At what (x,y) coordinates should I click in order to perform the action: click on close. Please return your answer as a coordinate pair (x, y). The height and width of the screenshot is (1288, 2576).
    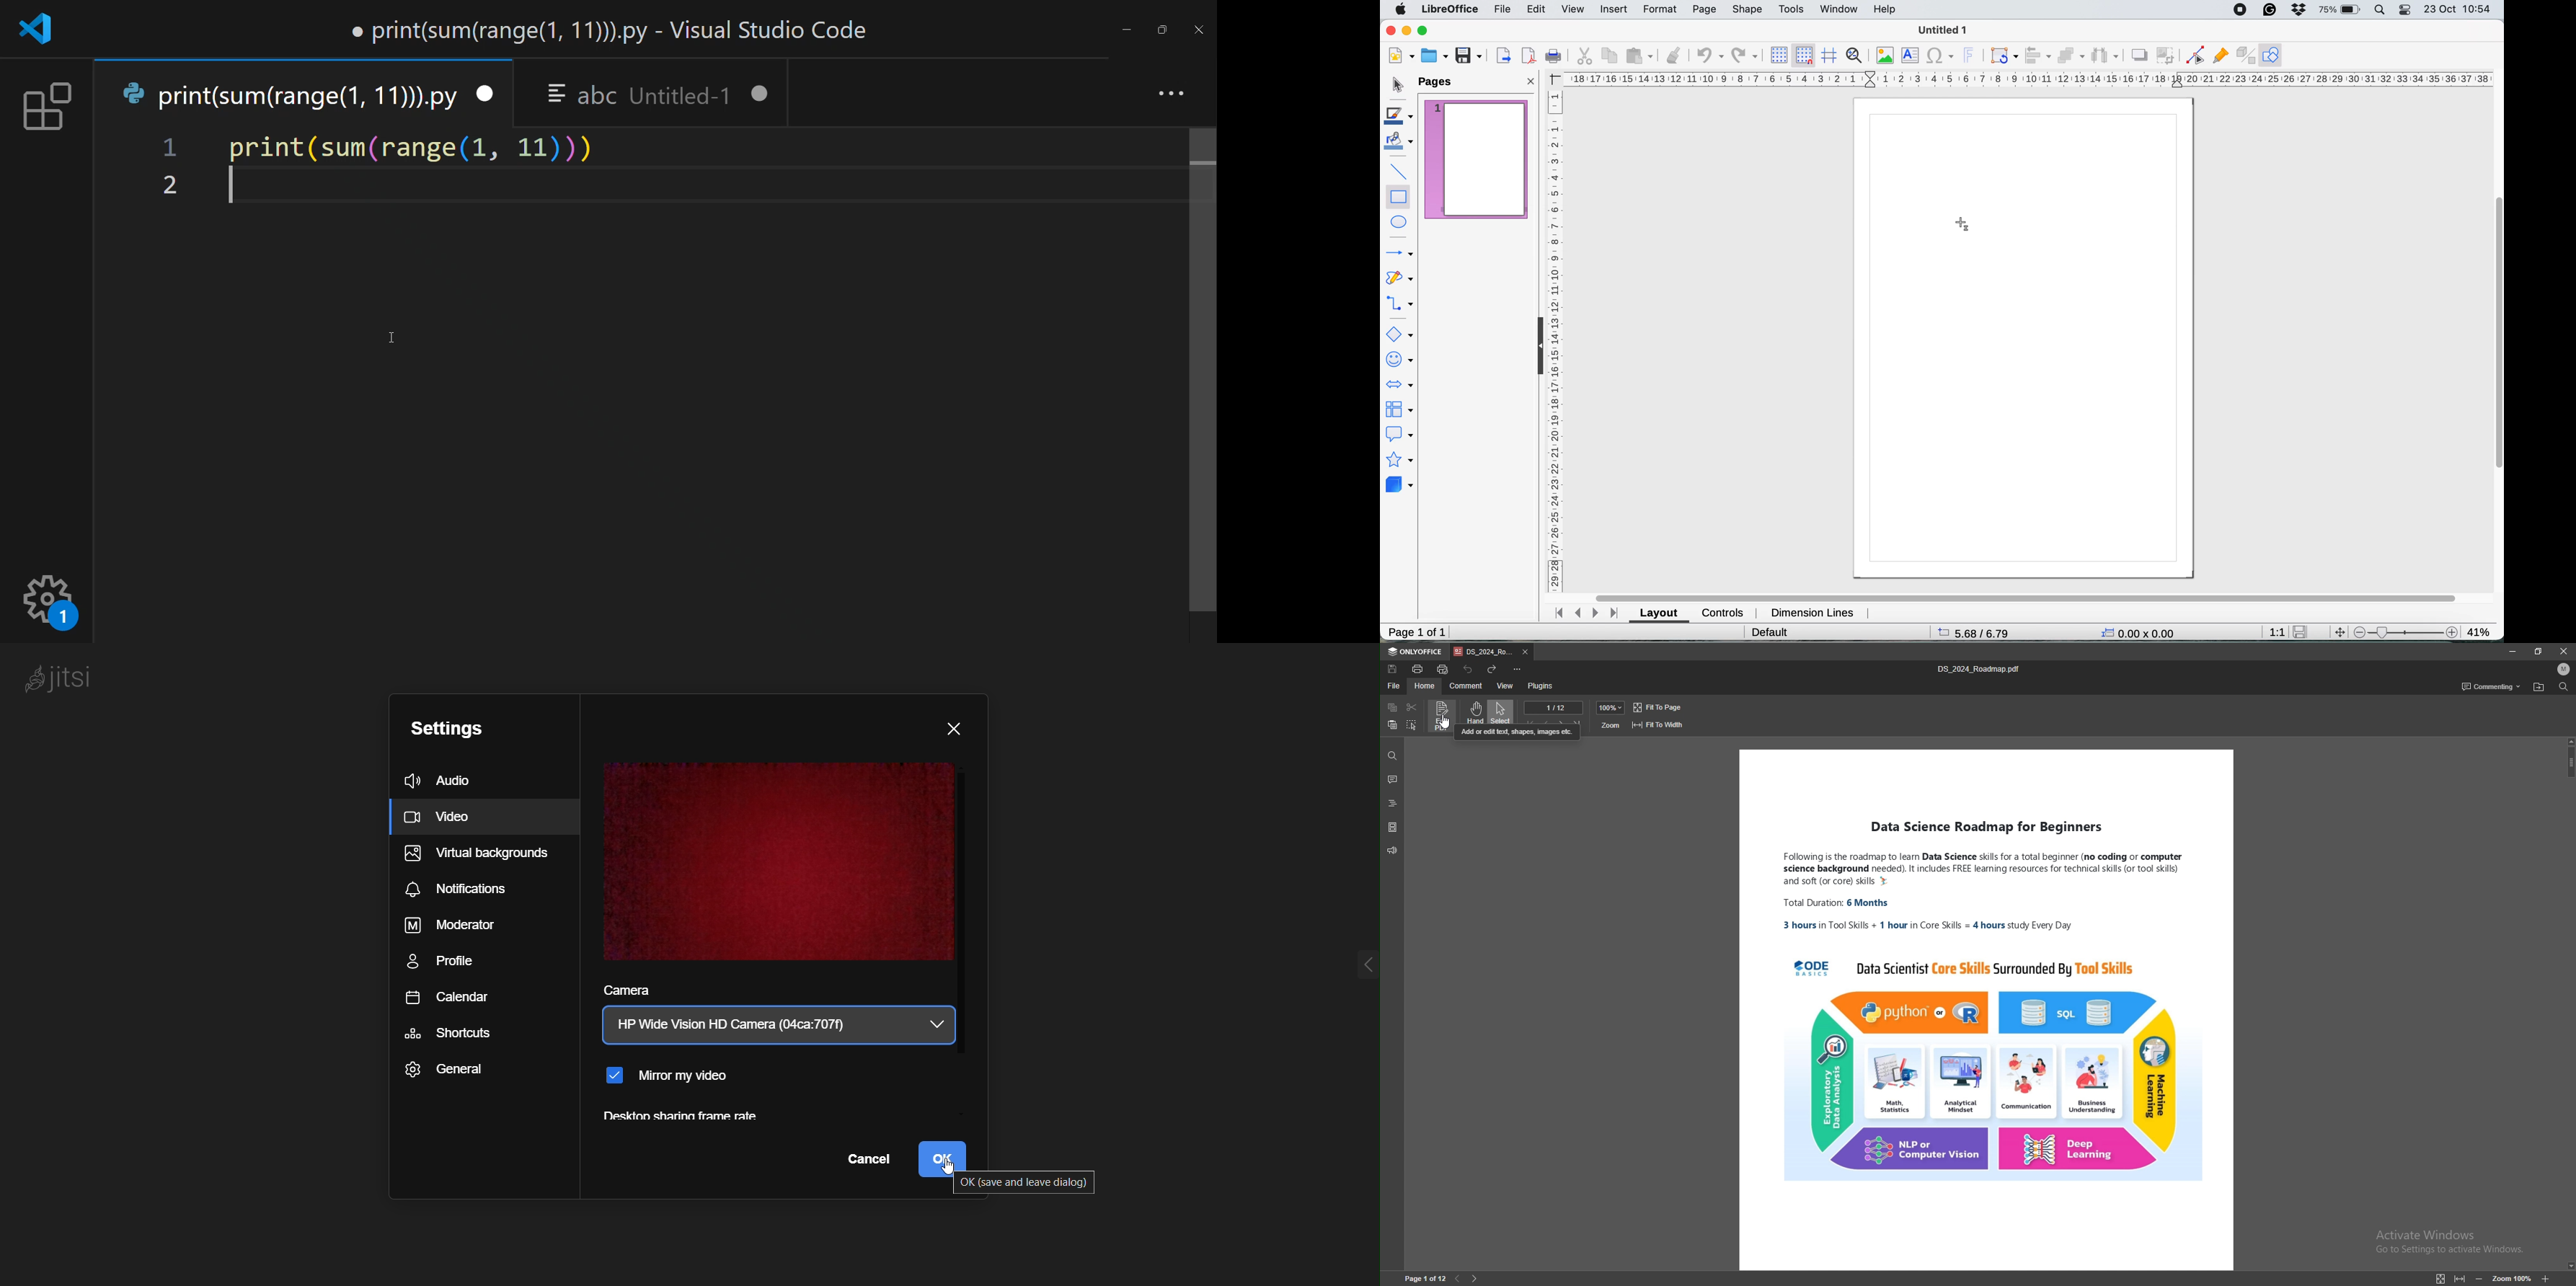
    Looking at the image, I should click on (952, 727).